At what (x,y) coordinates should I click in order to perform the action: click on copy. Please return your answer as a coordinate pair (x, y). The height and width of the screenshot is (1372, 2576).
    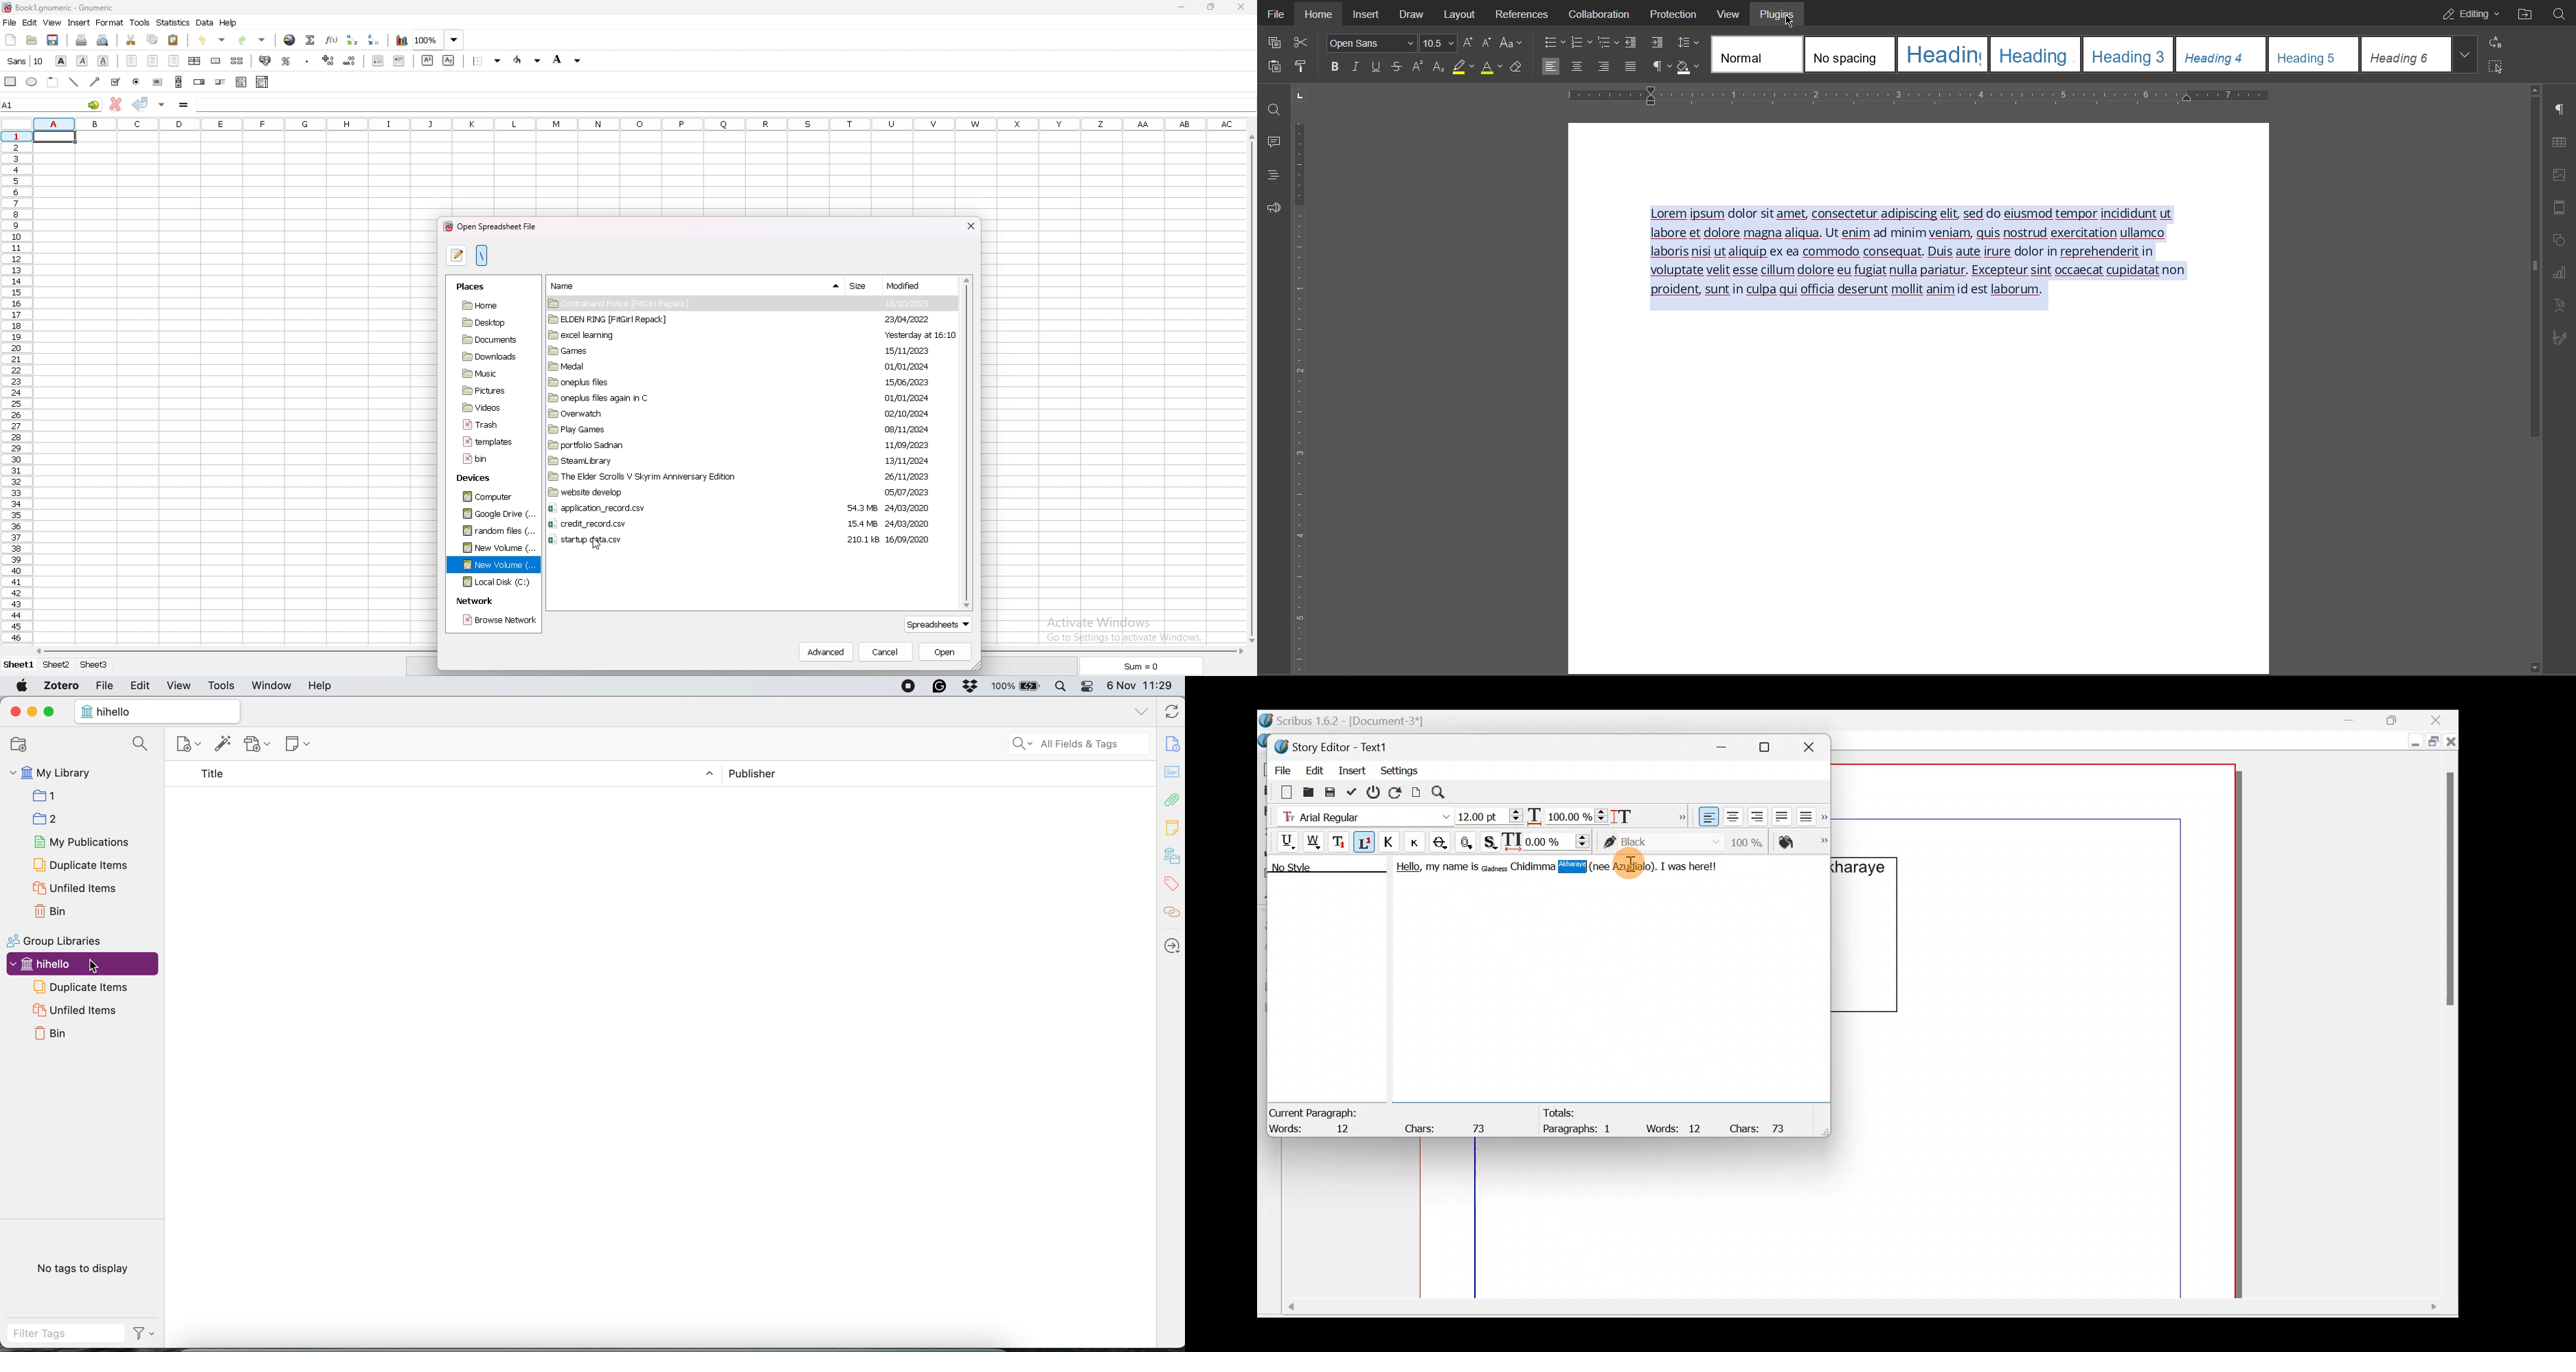
    Looking at the image, I should click on (153, 39).